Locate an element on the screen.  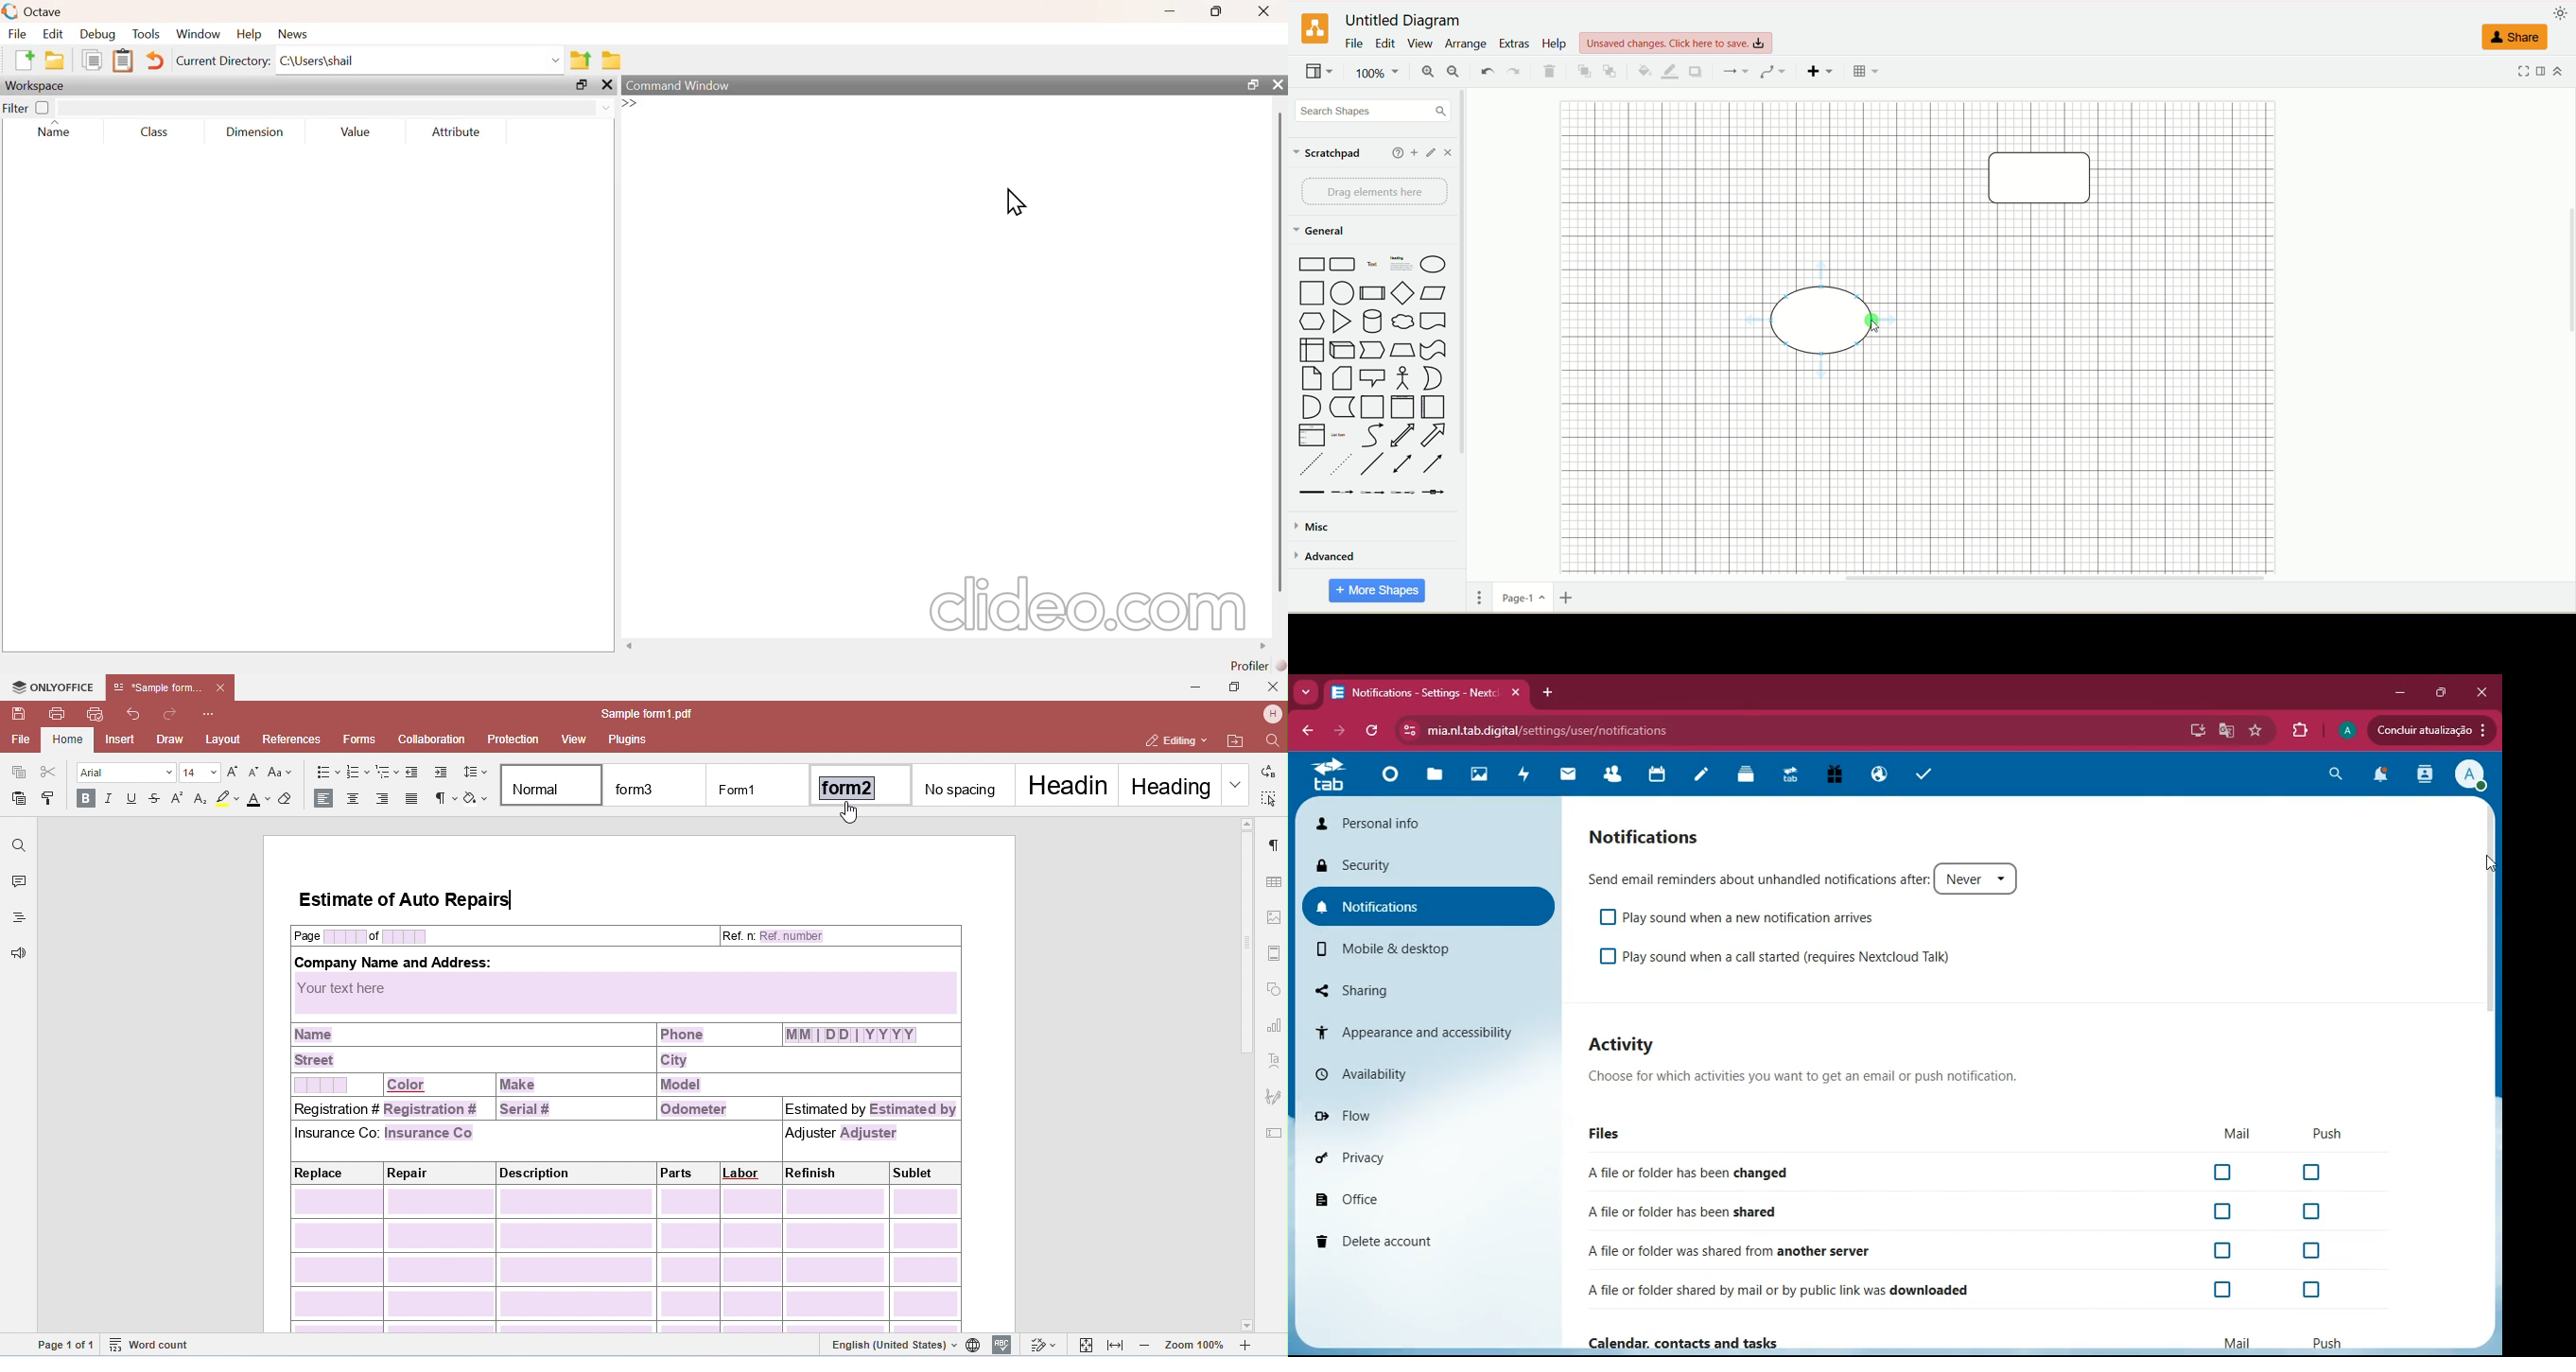
window is located at coordinates (199, 32).